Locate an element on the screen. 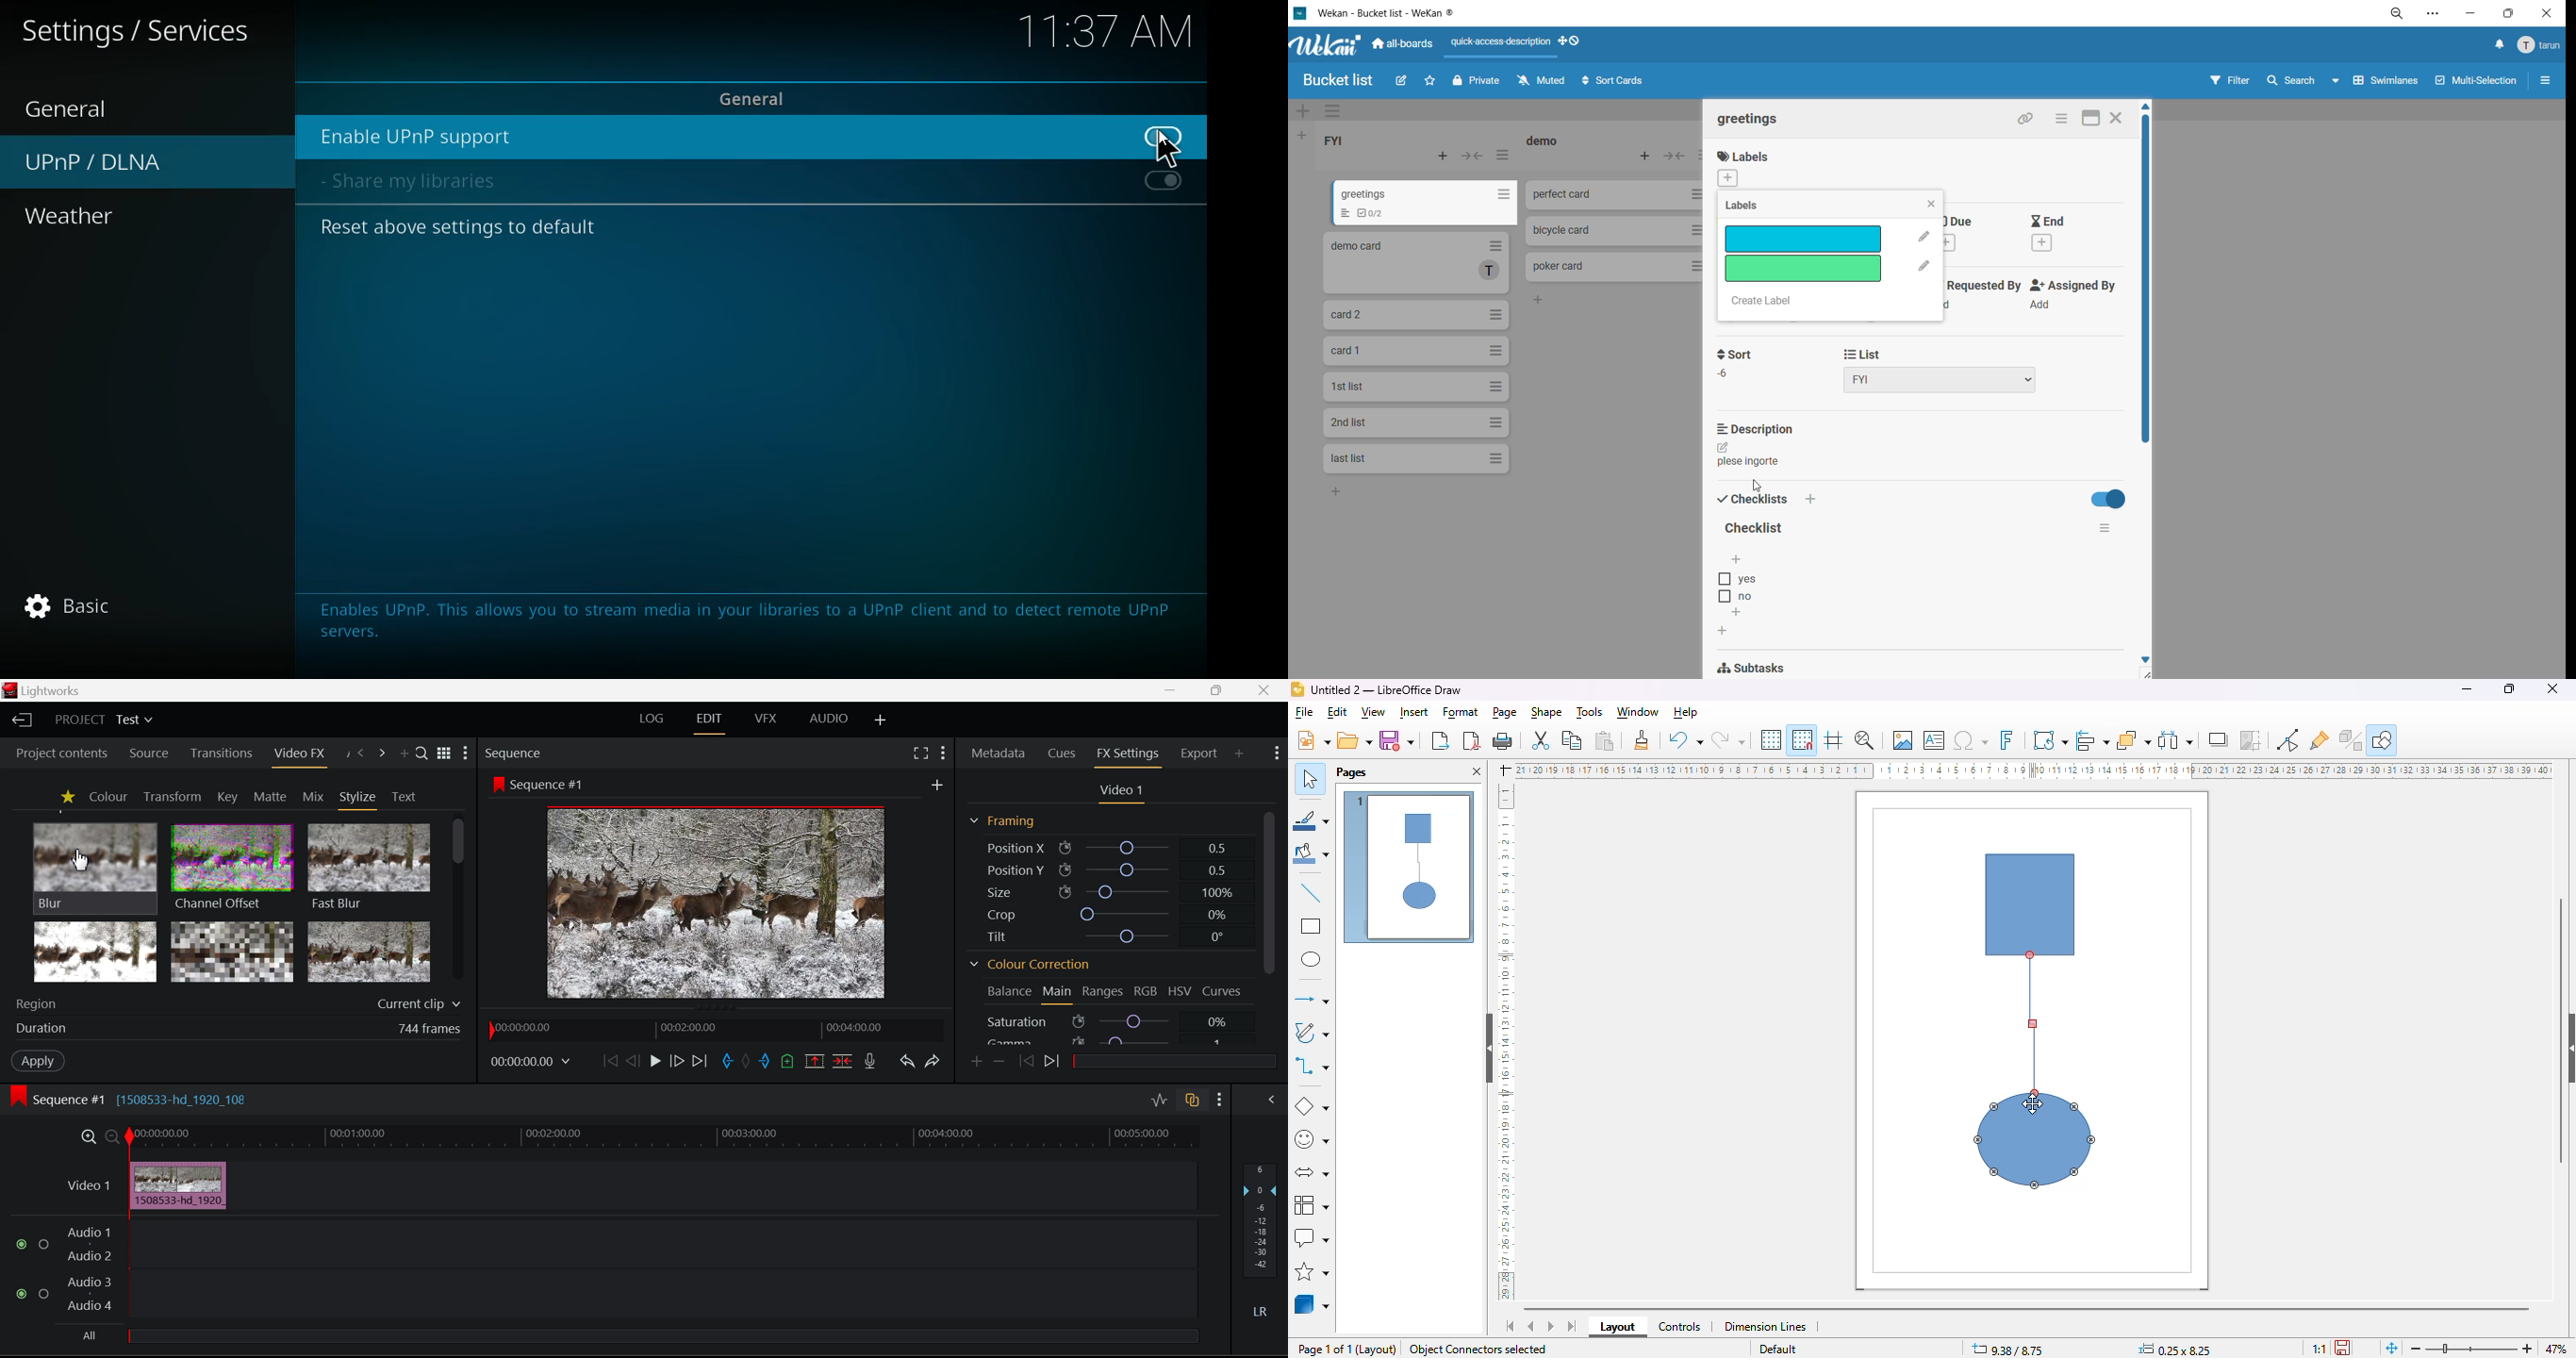 Image resolution: width=2576 pixels, height=1372 pixels. Fast Blur is located at coordinates (367, 865).